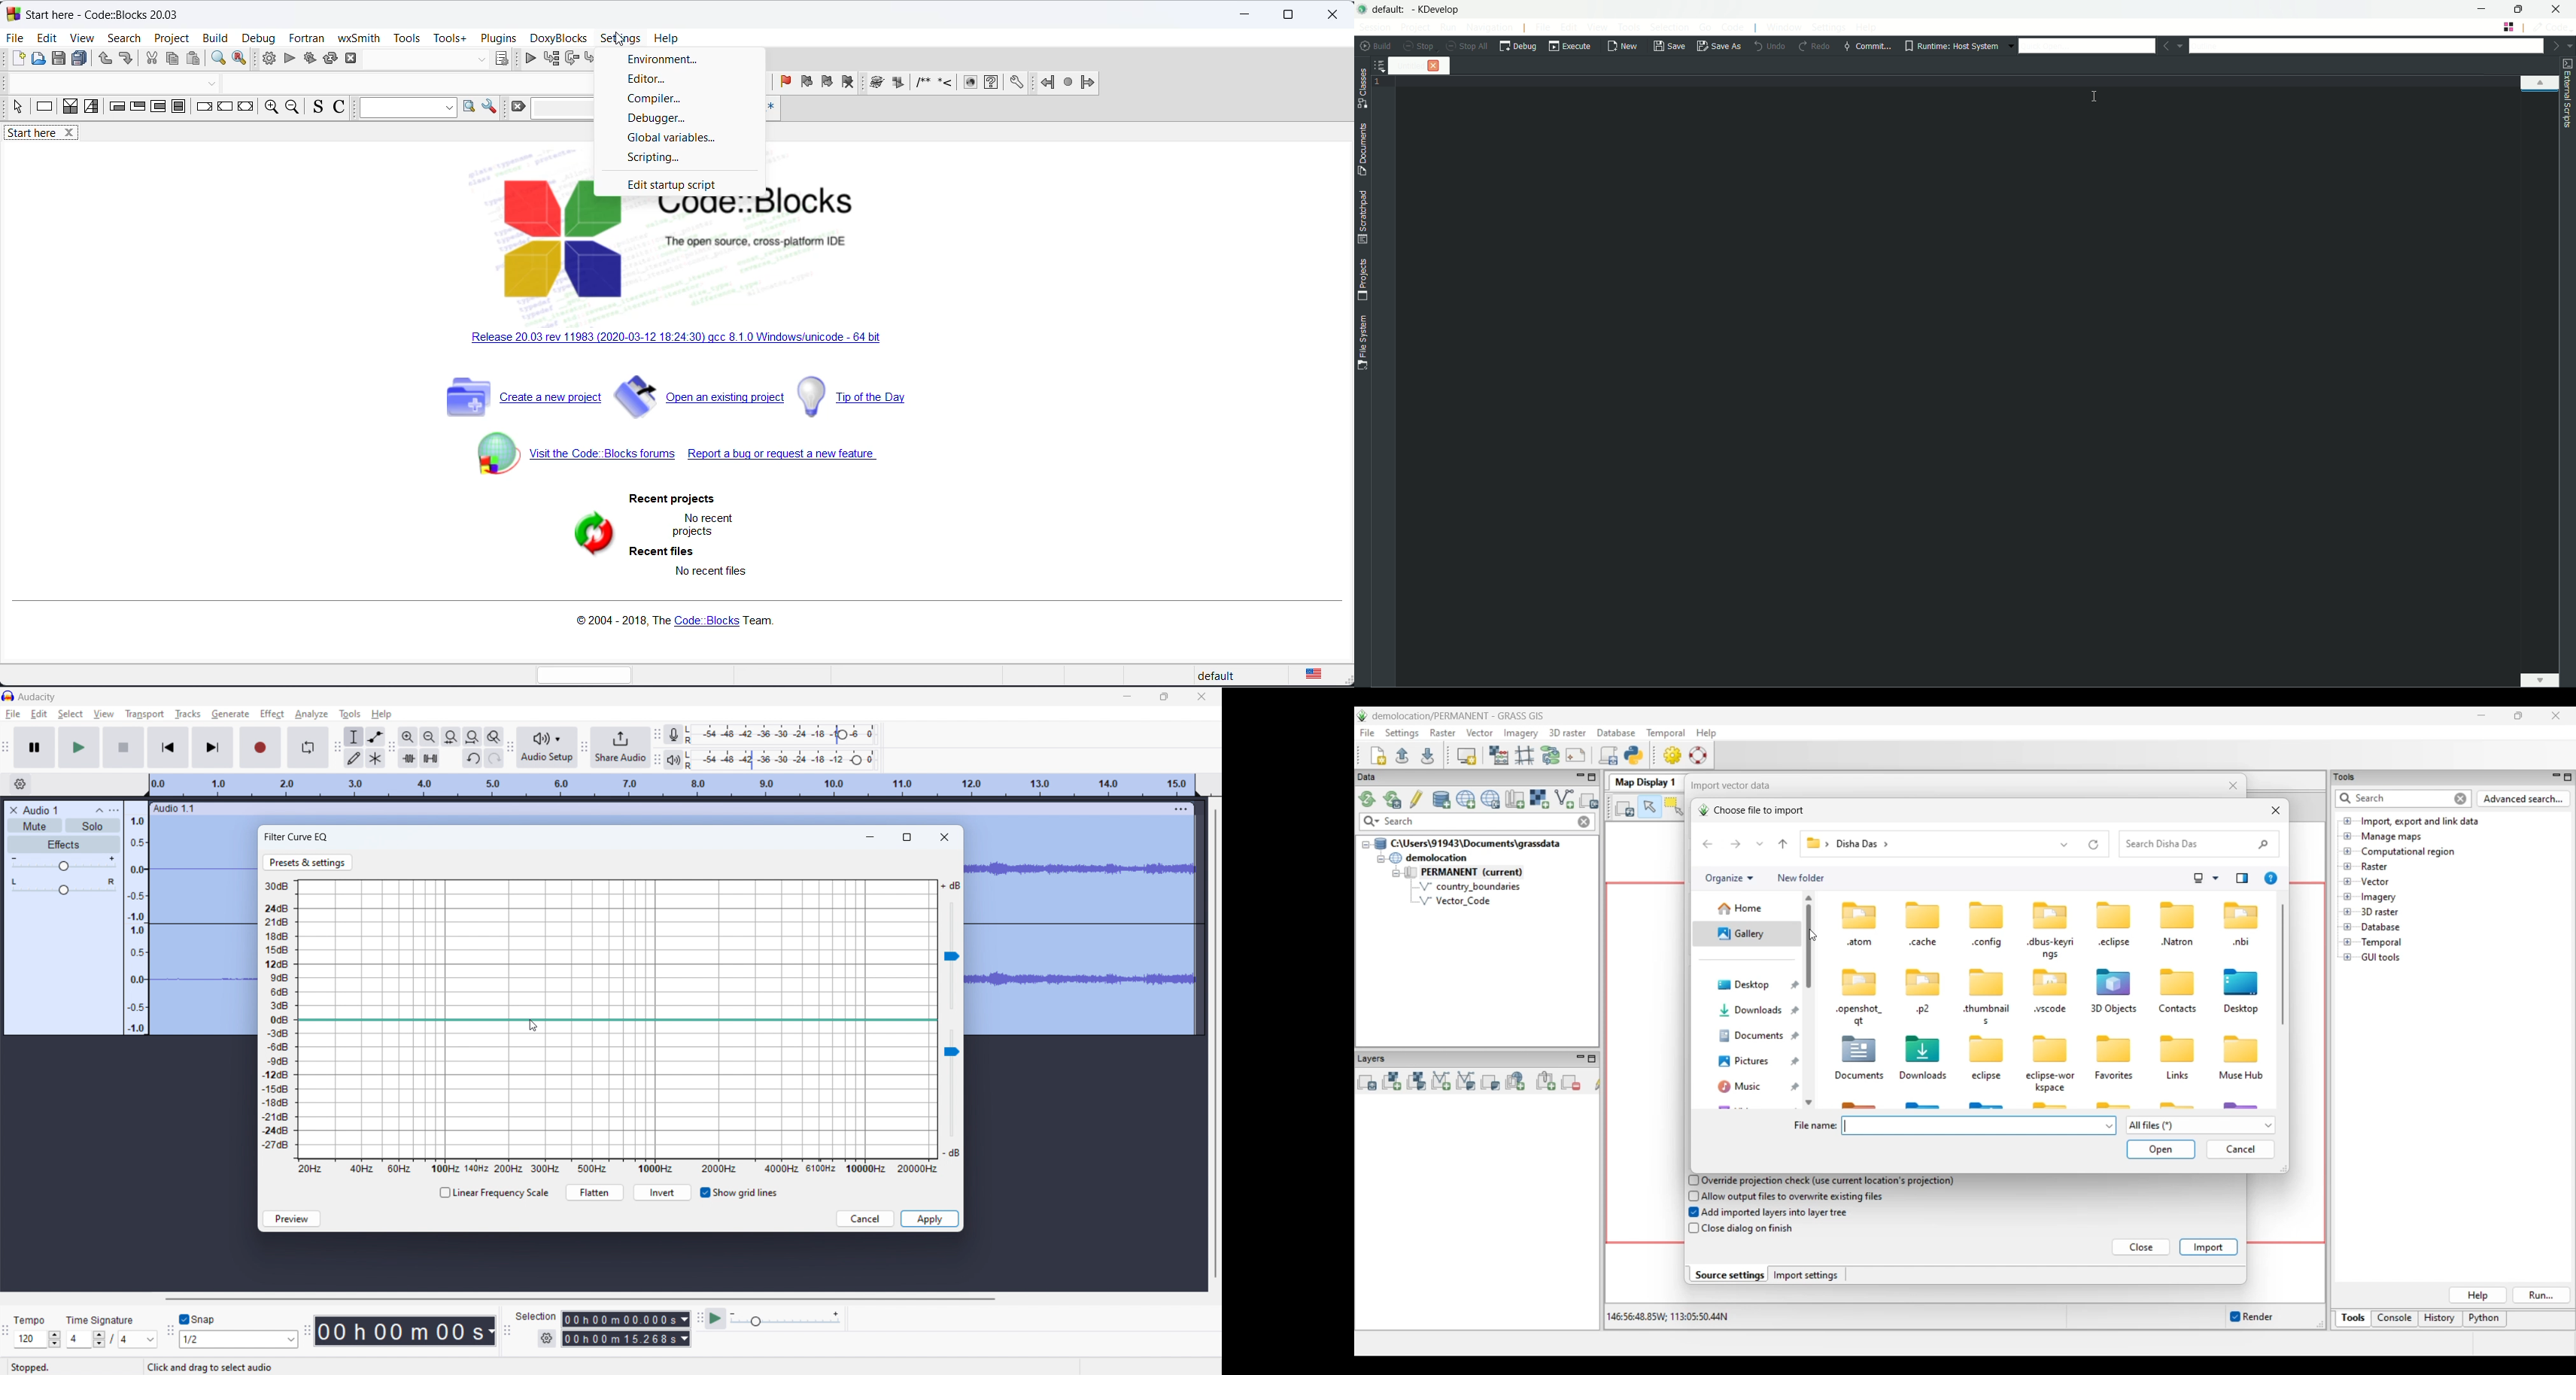 This screenshot has height=1400, width=2576. Describe the element at coordinates (70, 714) in the screenshot. I see `select` at that location.